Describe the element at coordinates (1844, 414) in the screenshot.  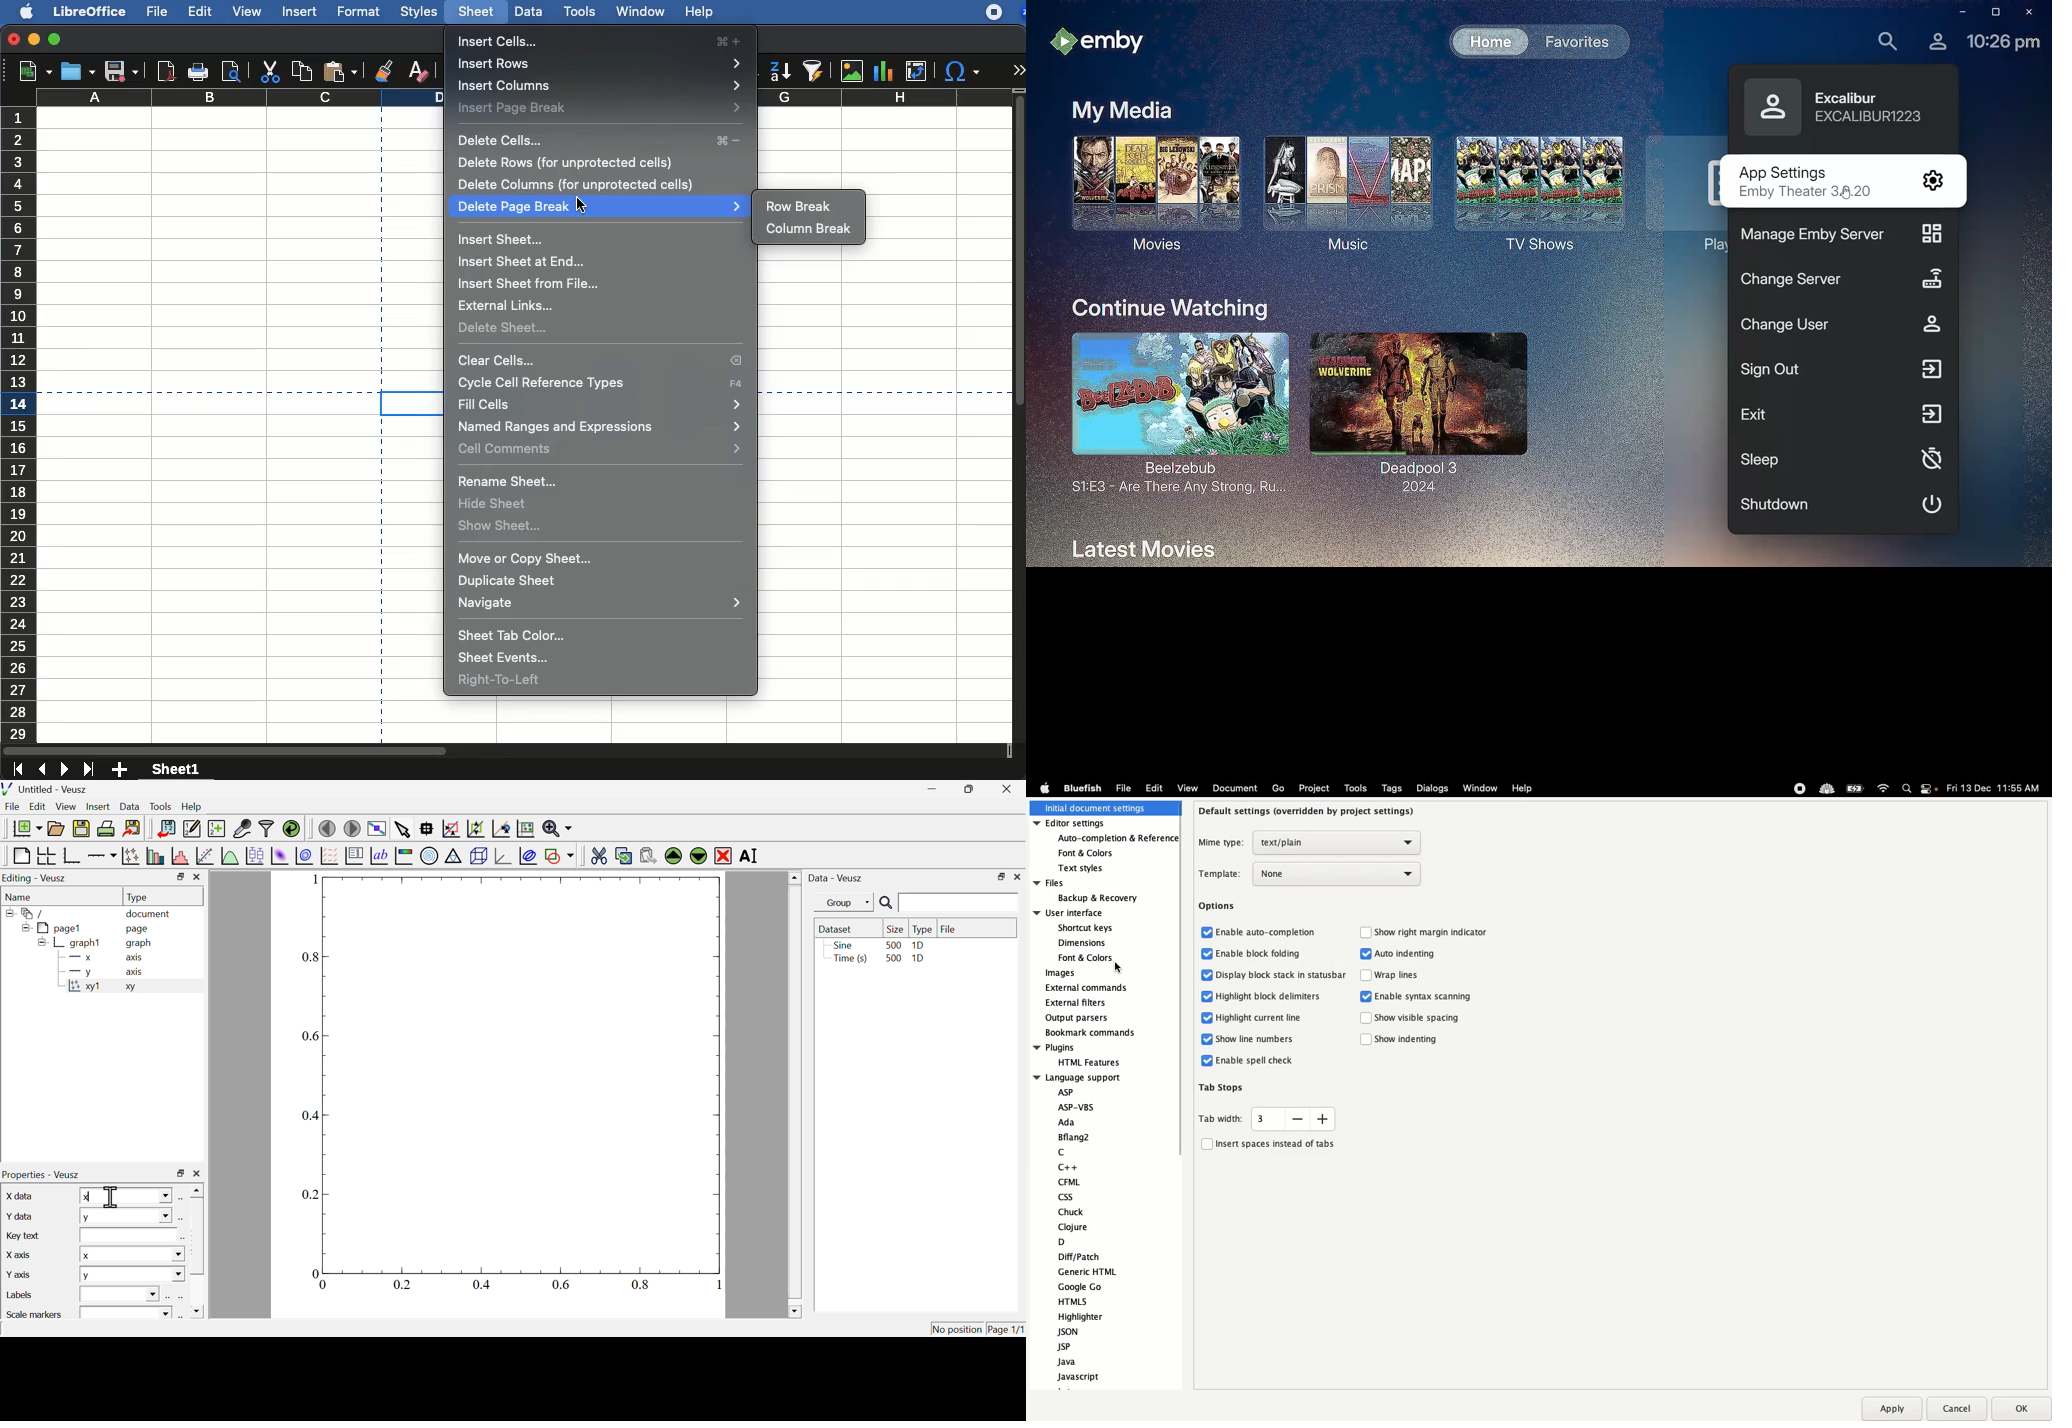
I see `Exit` at that location.